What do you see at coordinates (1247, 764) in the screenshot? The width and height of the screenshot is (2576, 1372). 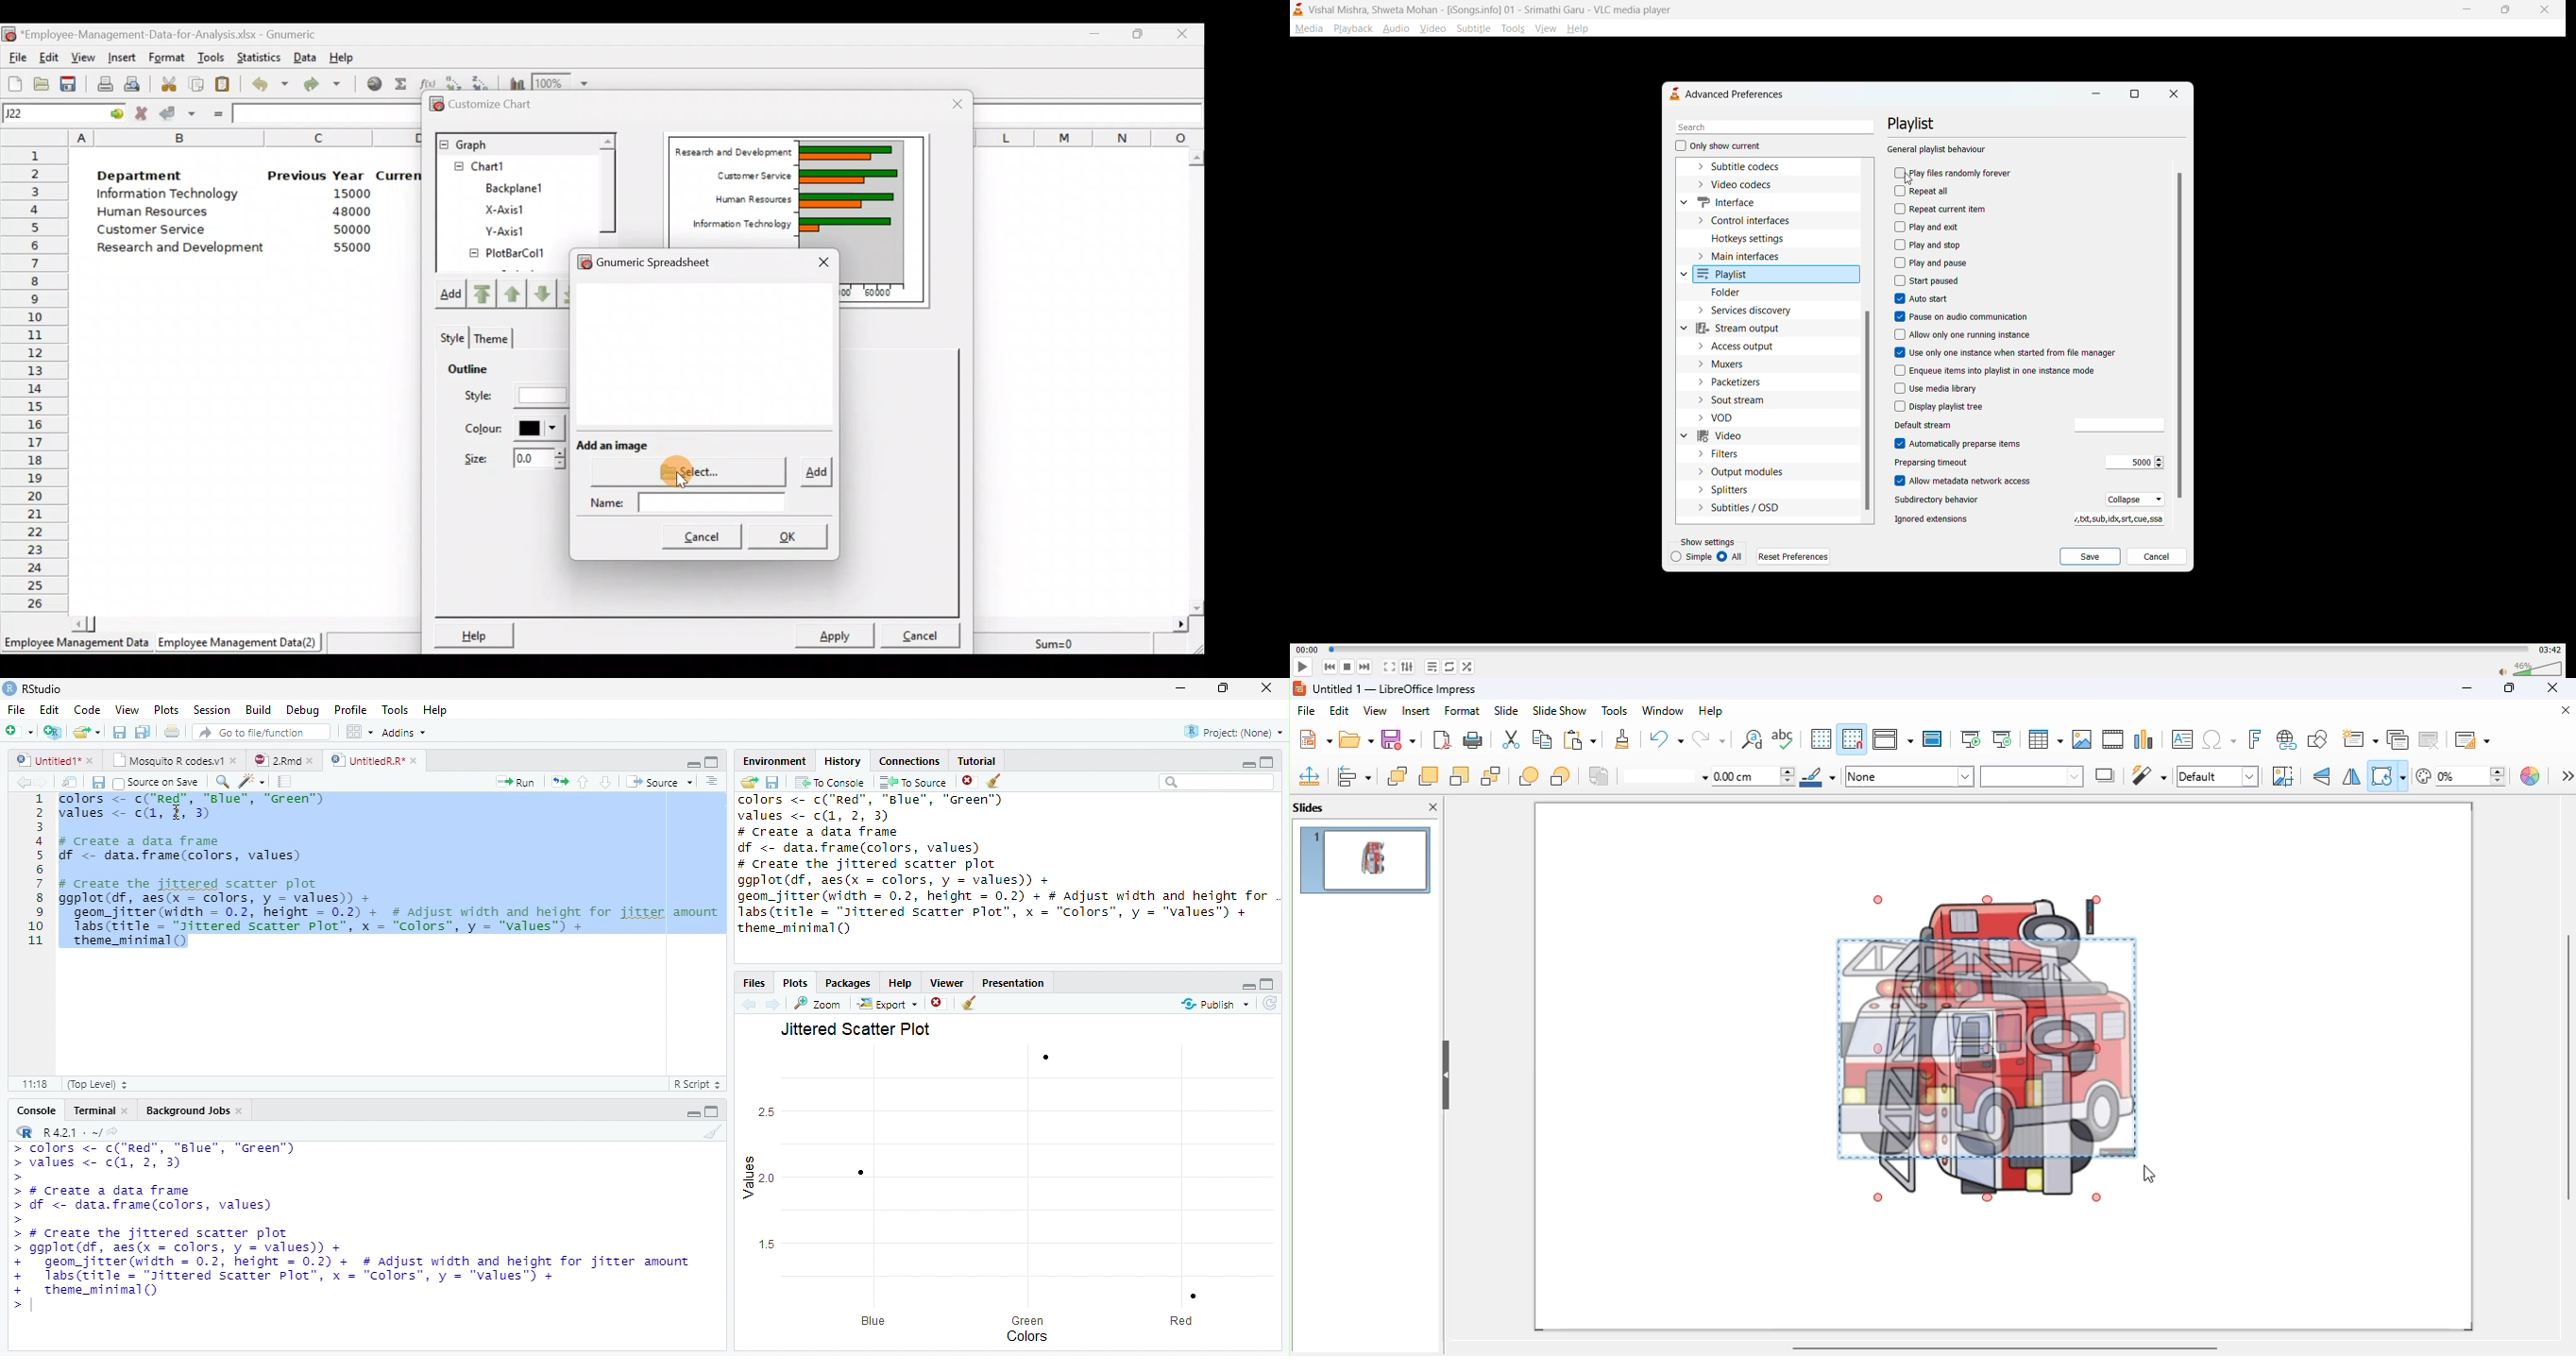 I see `Minimize` at bounding box center [1247, 764].